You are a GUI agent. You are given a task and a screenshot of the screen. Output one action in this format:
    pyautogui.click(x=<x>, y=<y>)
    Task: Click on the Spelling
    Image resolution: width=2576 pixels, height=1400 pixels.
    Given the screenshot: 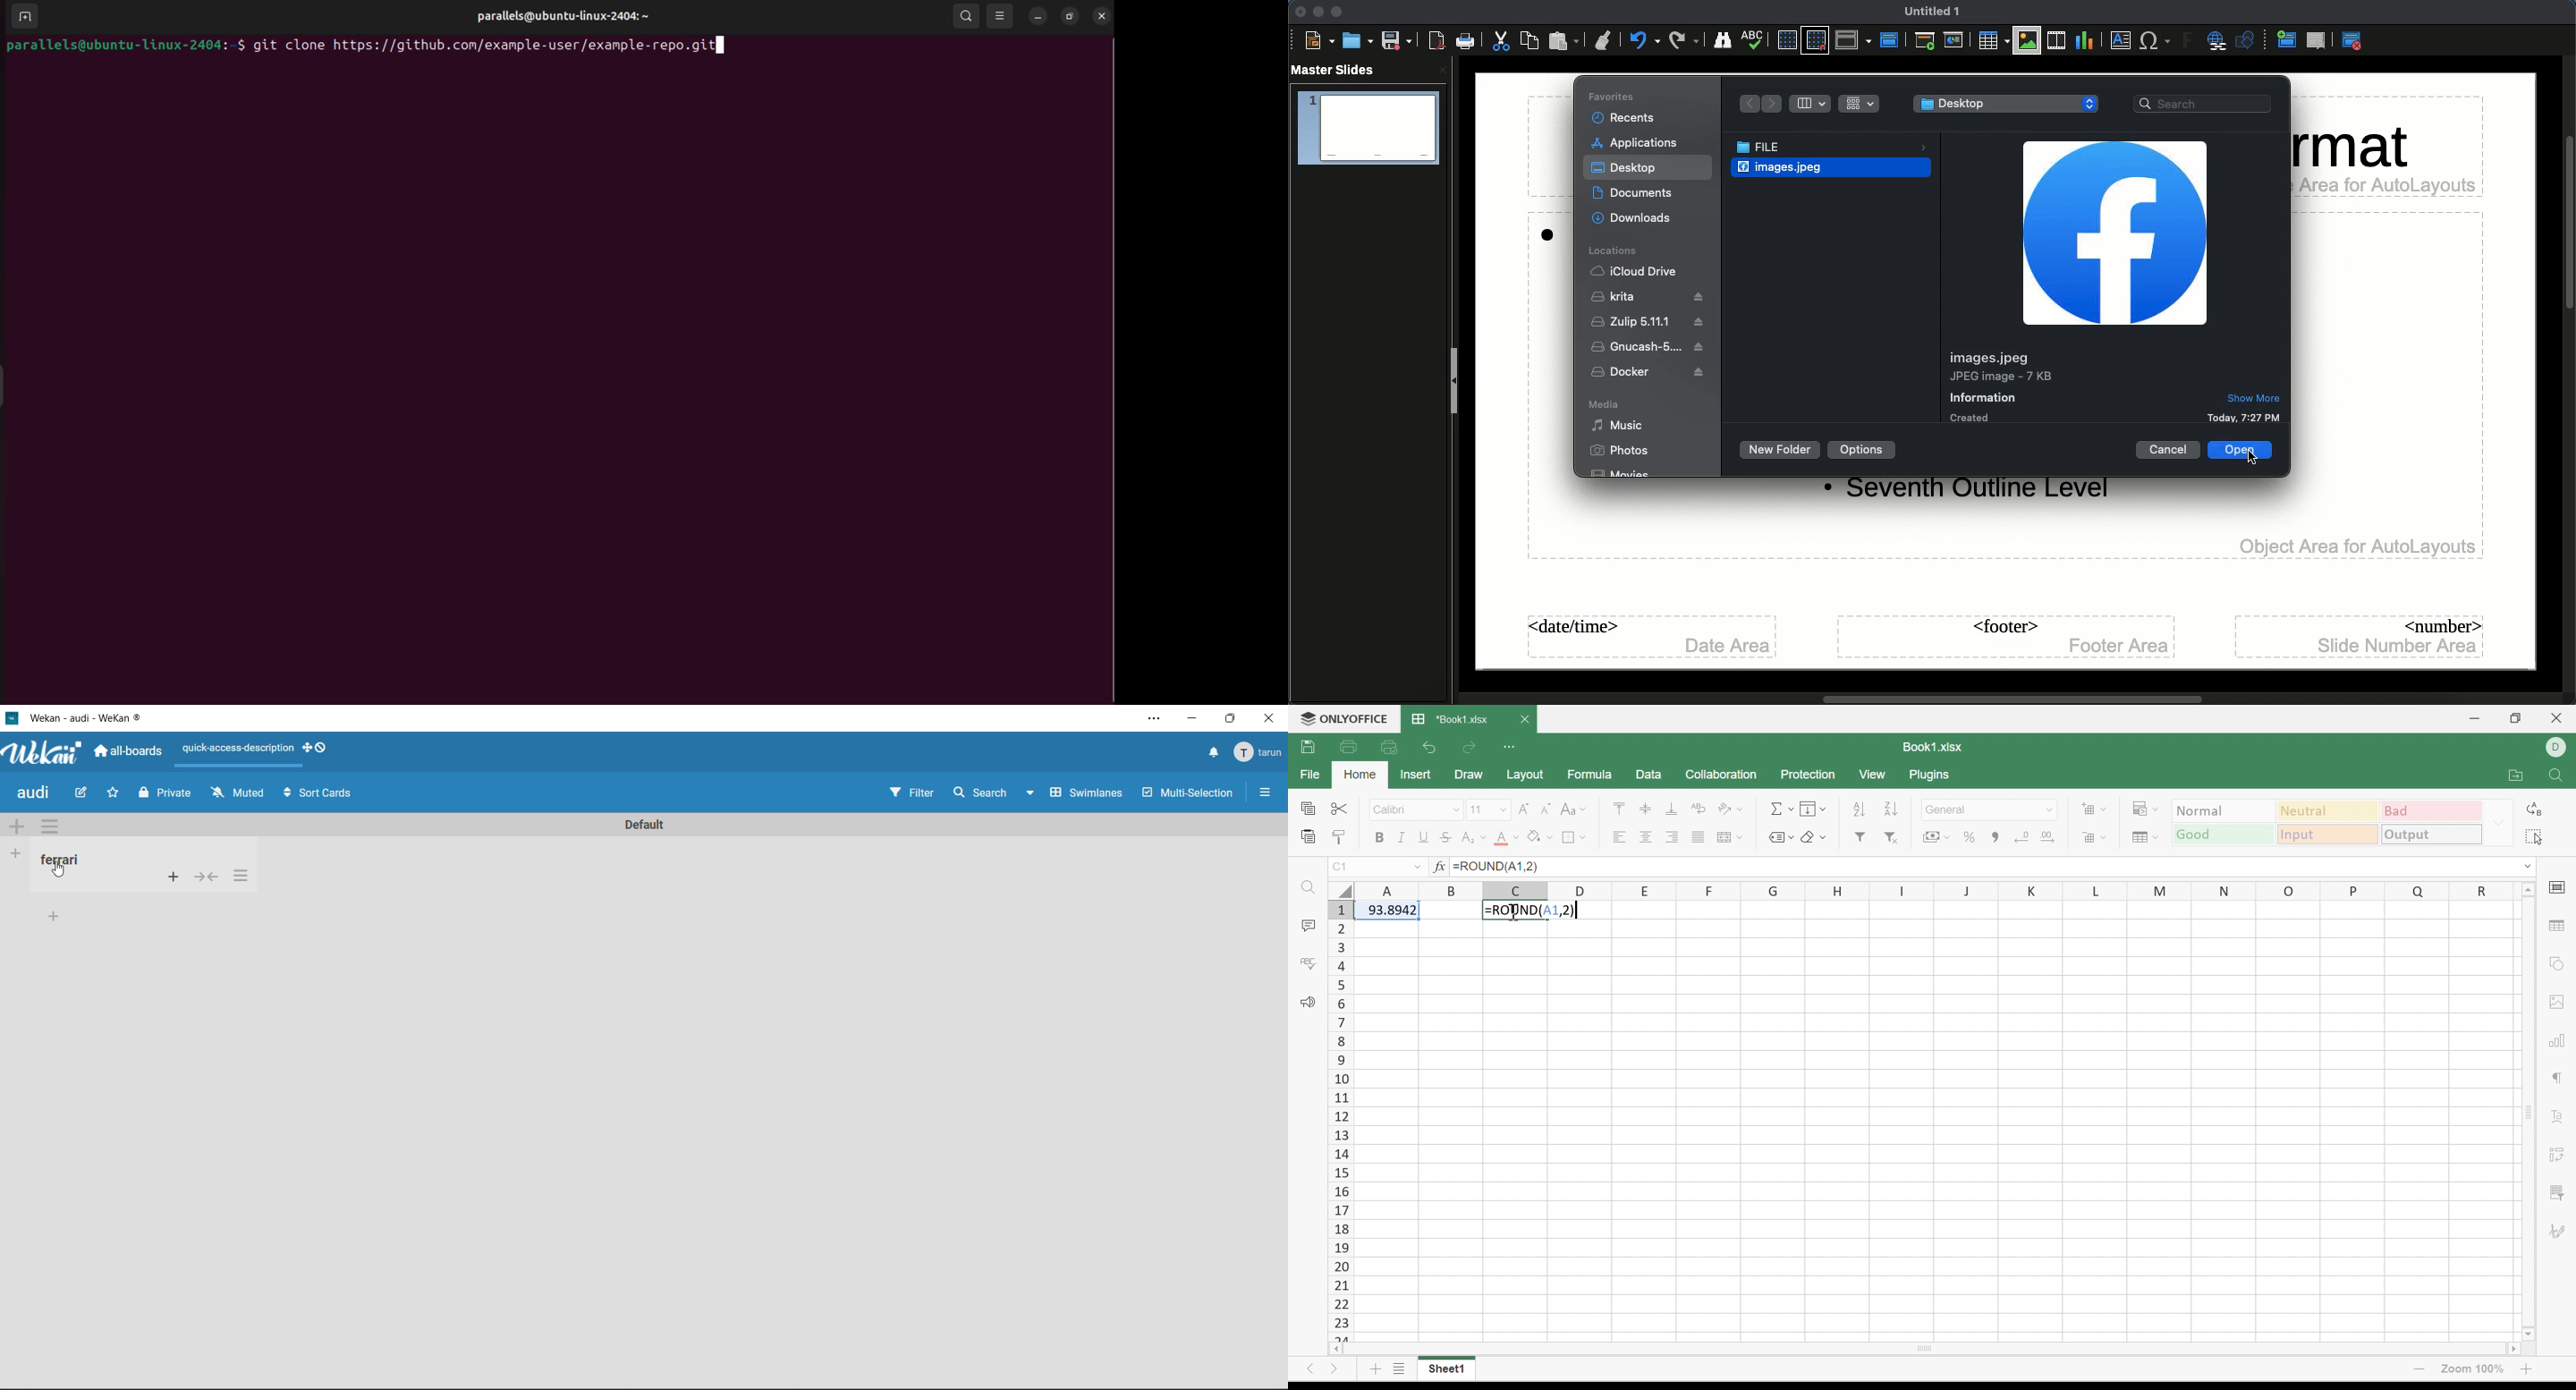 What is the action you would take?
    pyautogui.click(x=1755, y=38)
    